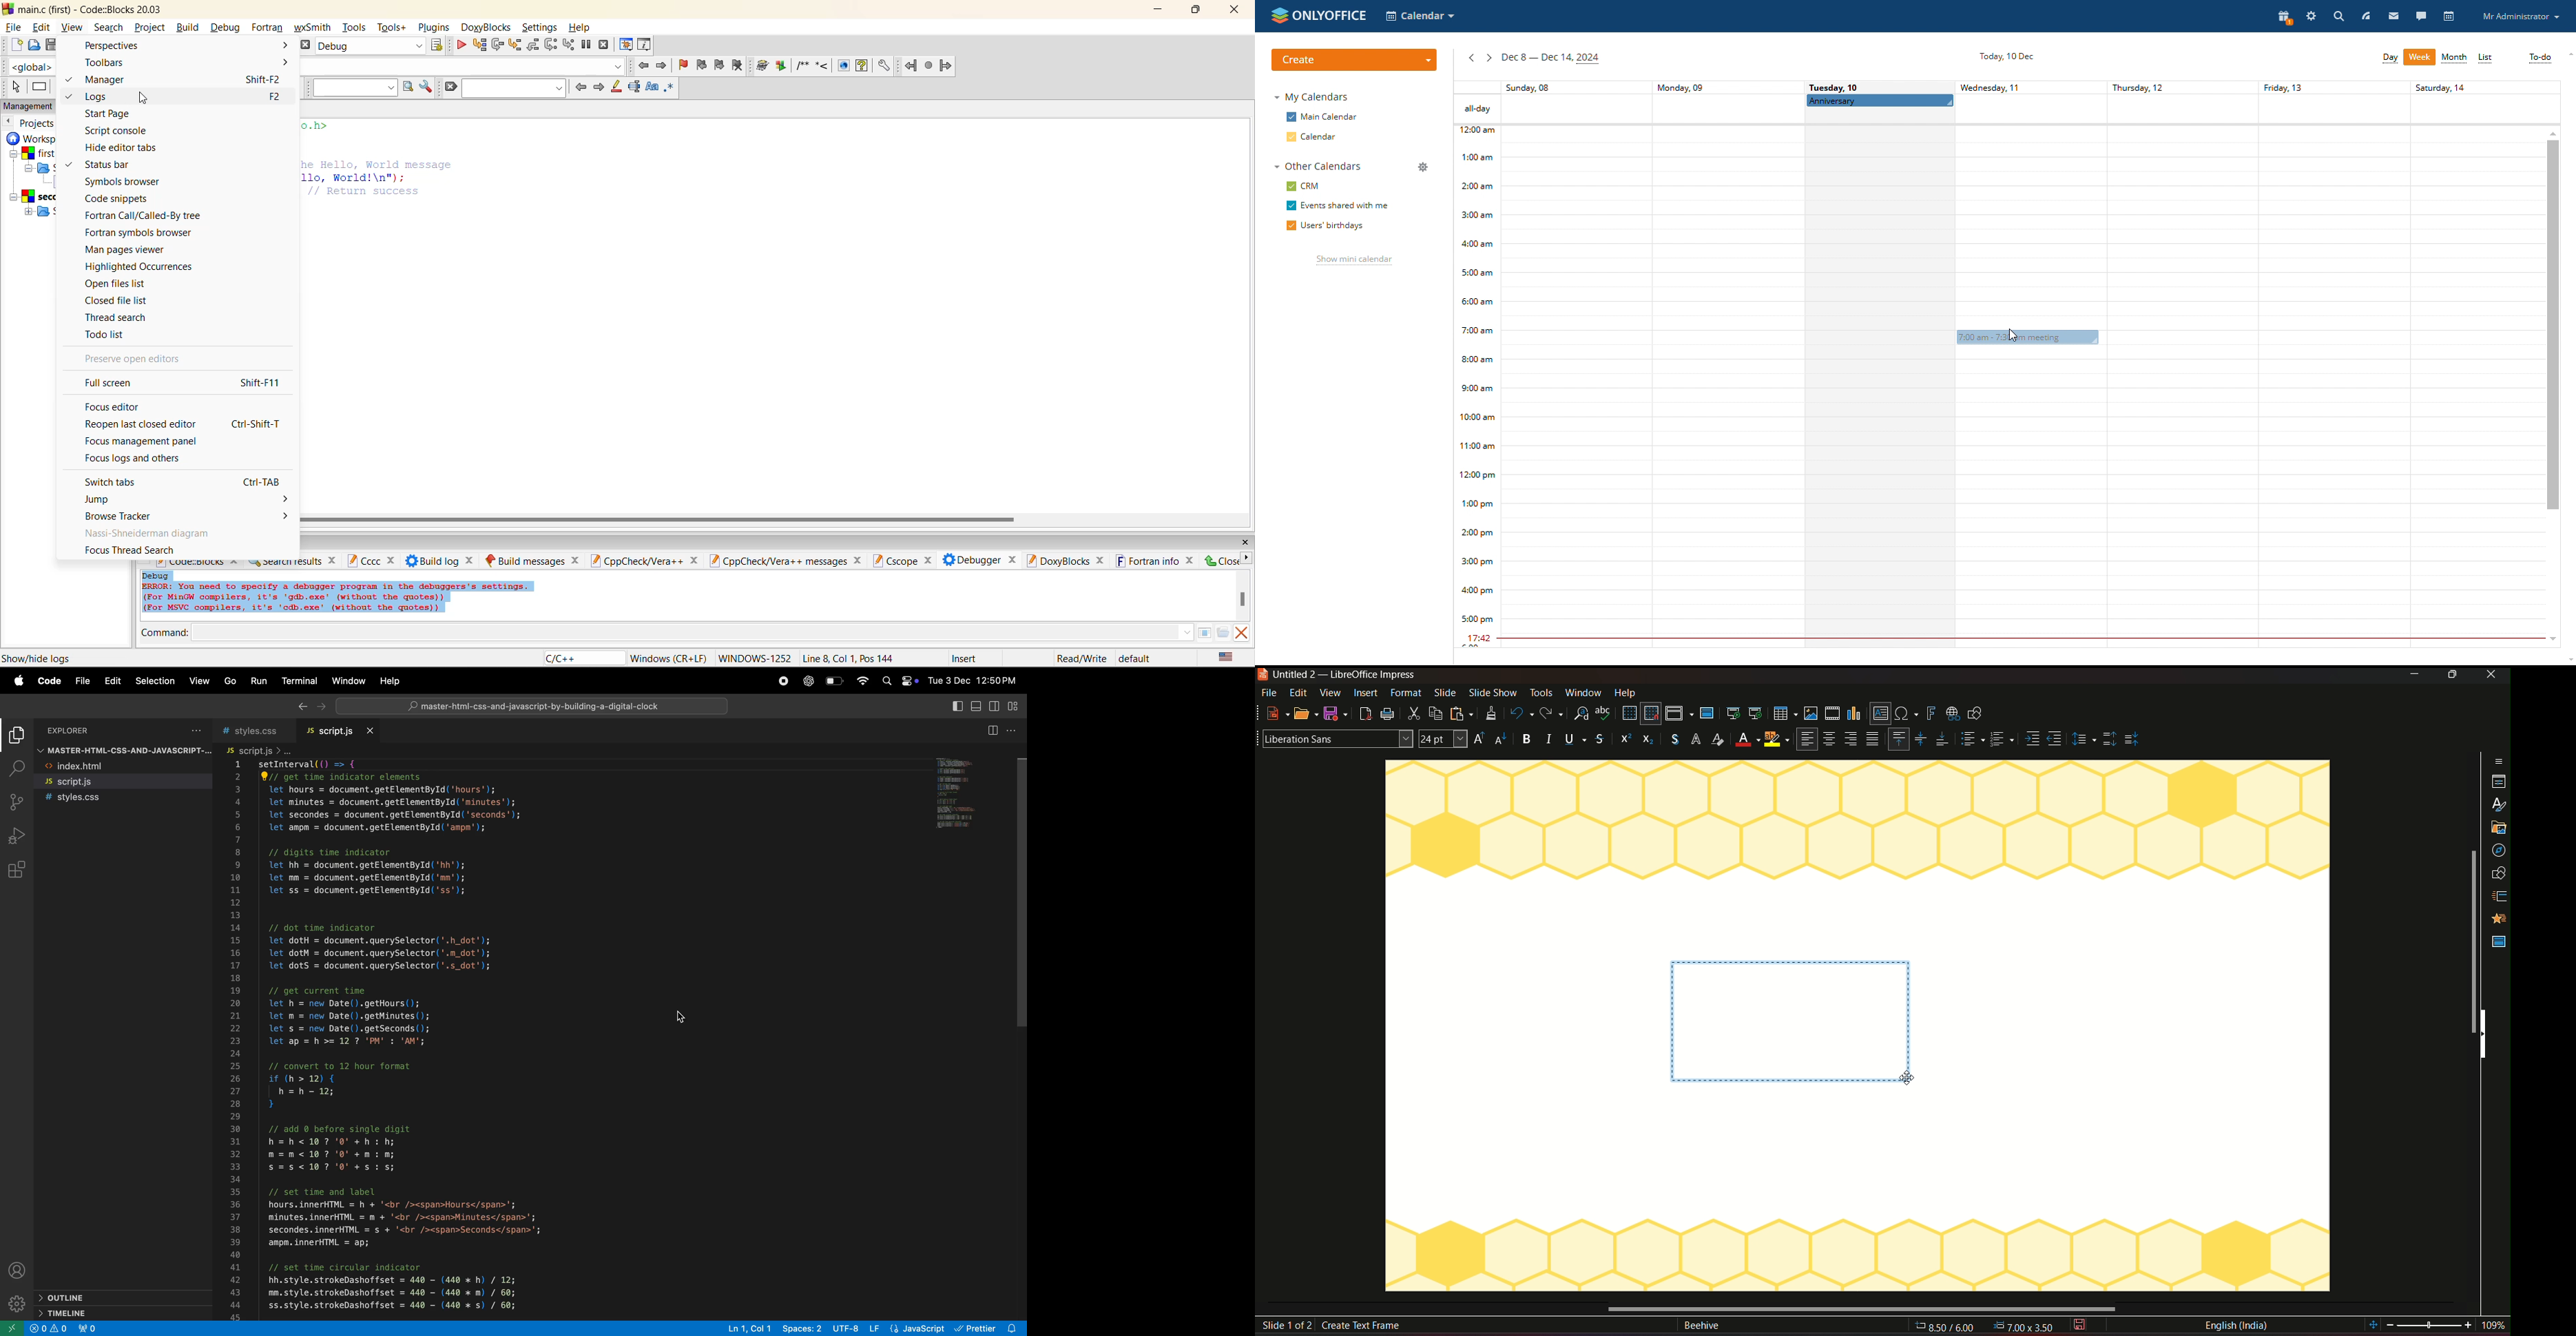 This screenshot has height=1344, width=2576. Describe the element at coordinates (18, 1269) in the screenshot. I see `profile` at that location.